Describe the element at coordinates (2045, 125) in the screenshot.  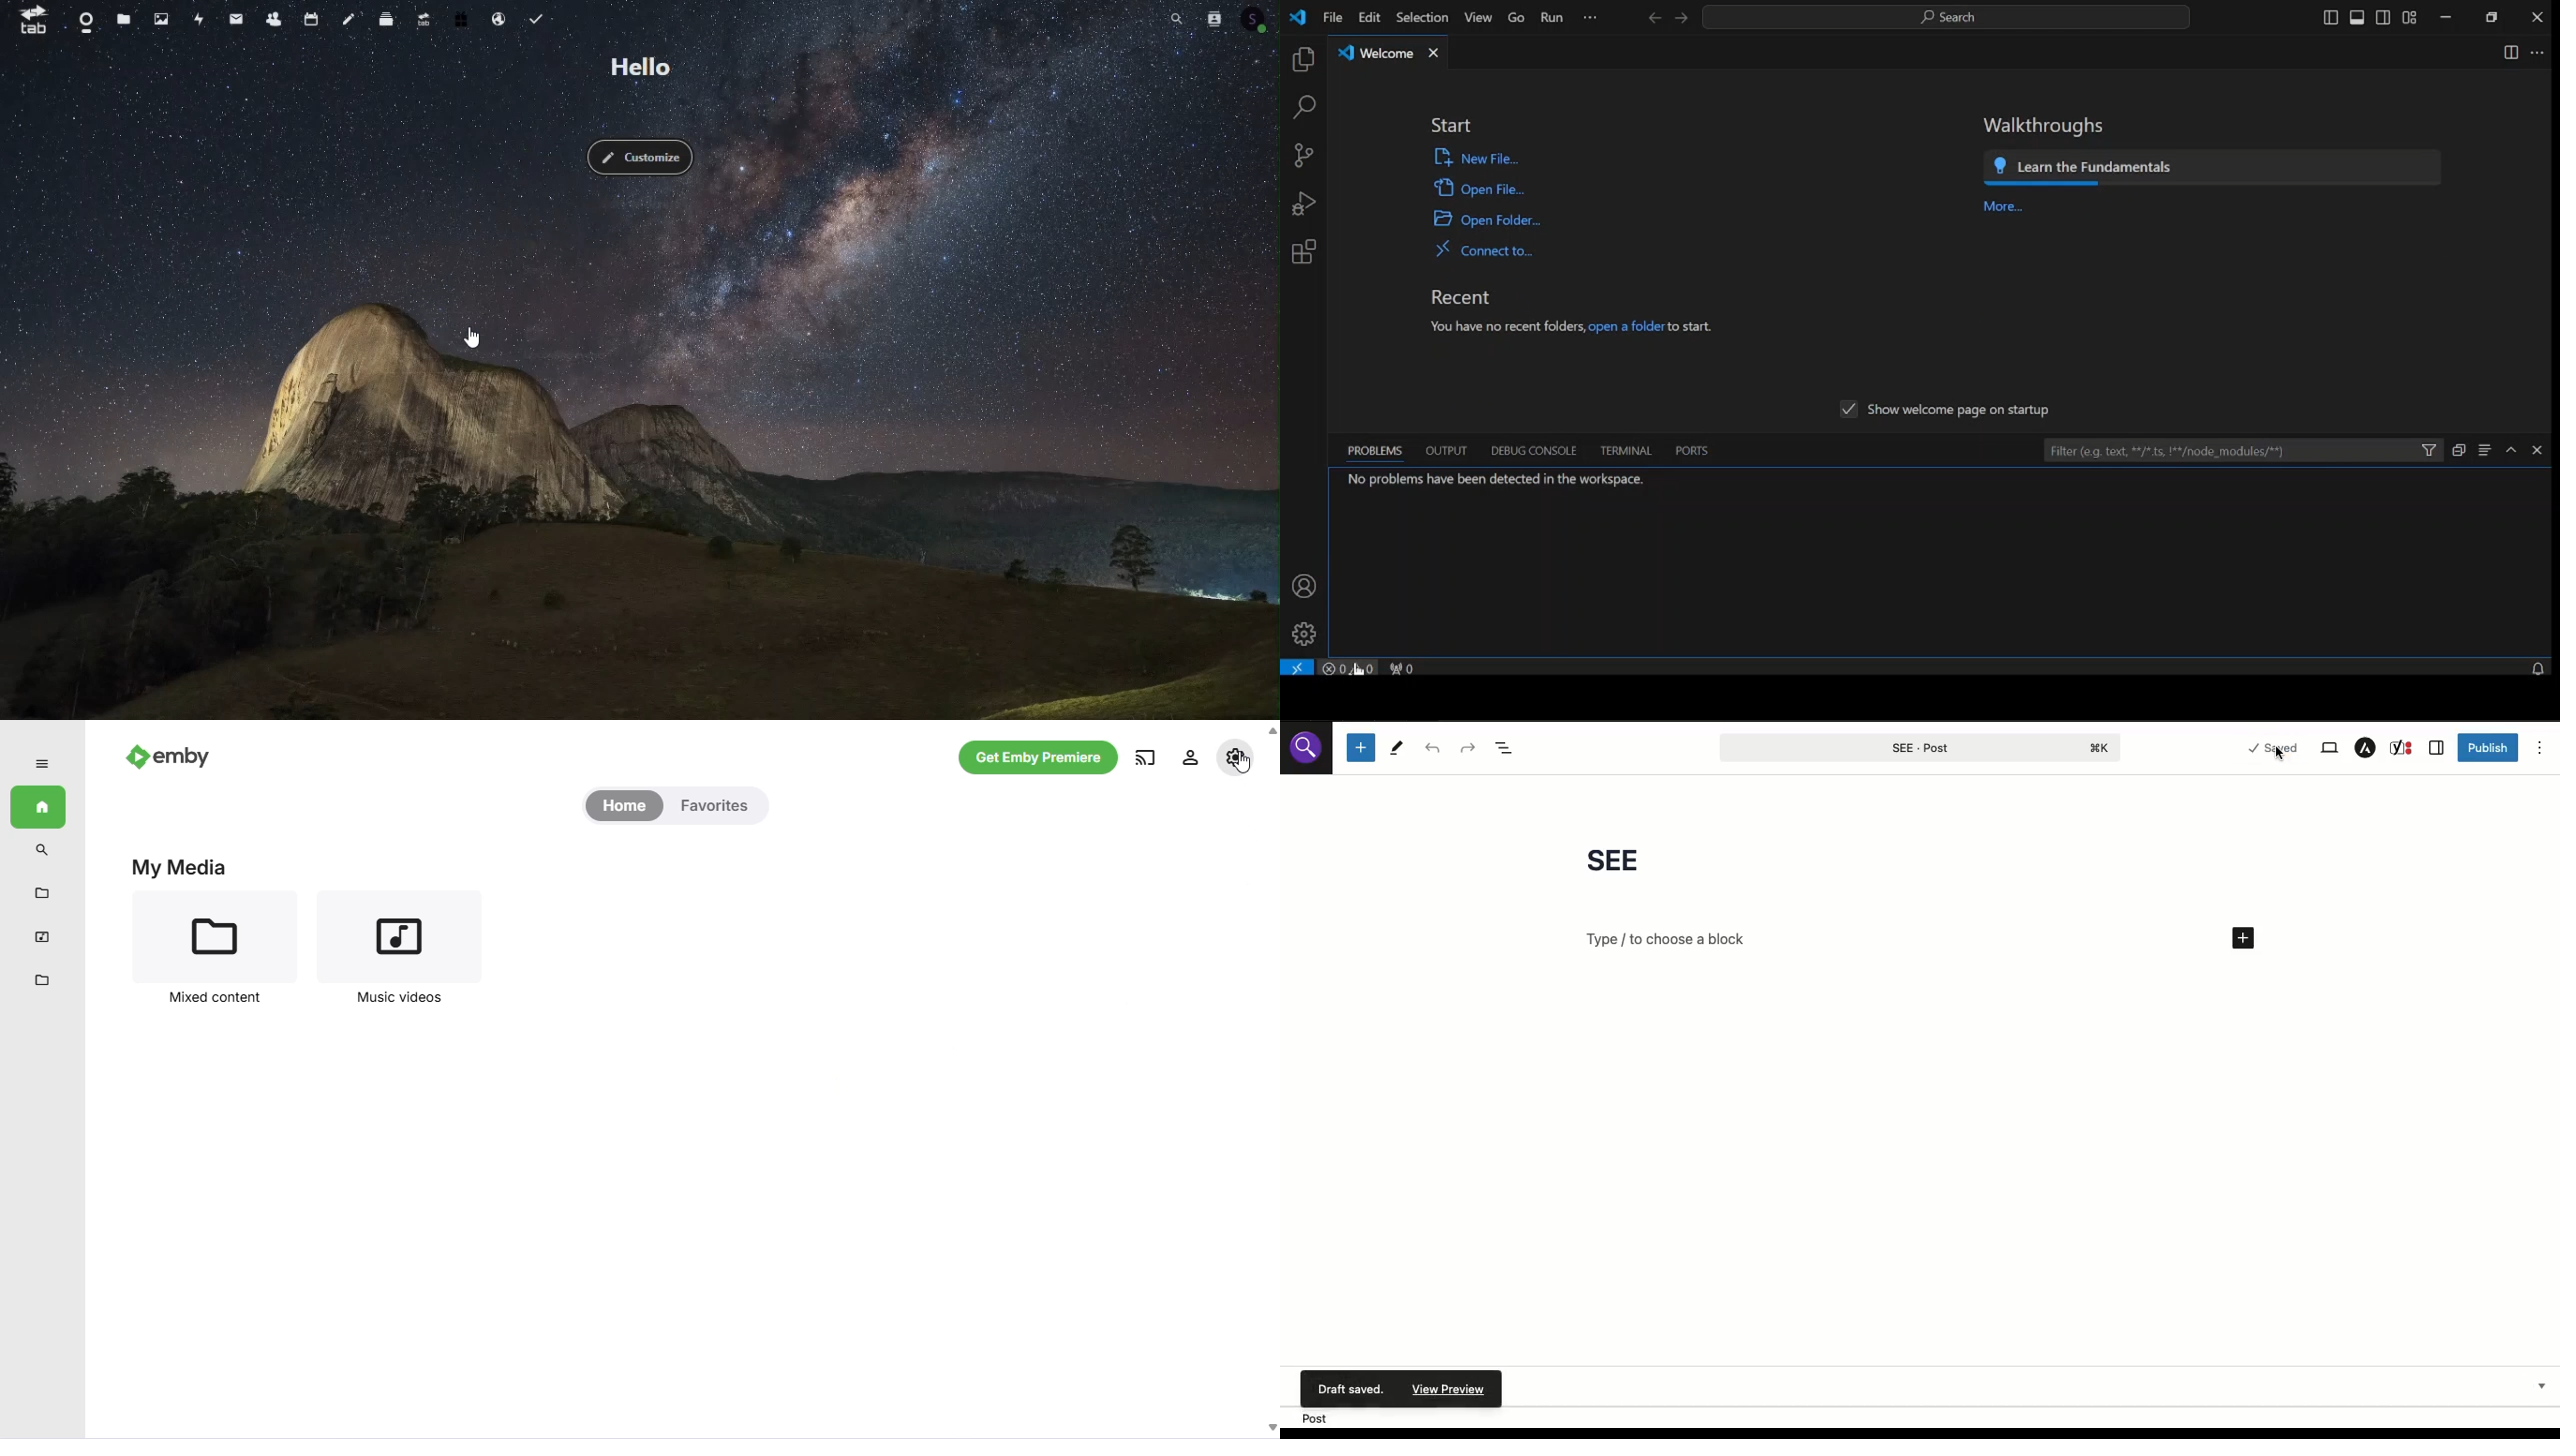
I see `walkthroughs` at that location.